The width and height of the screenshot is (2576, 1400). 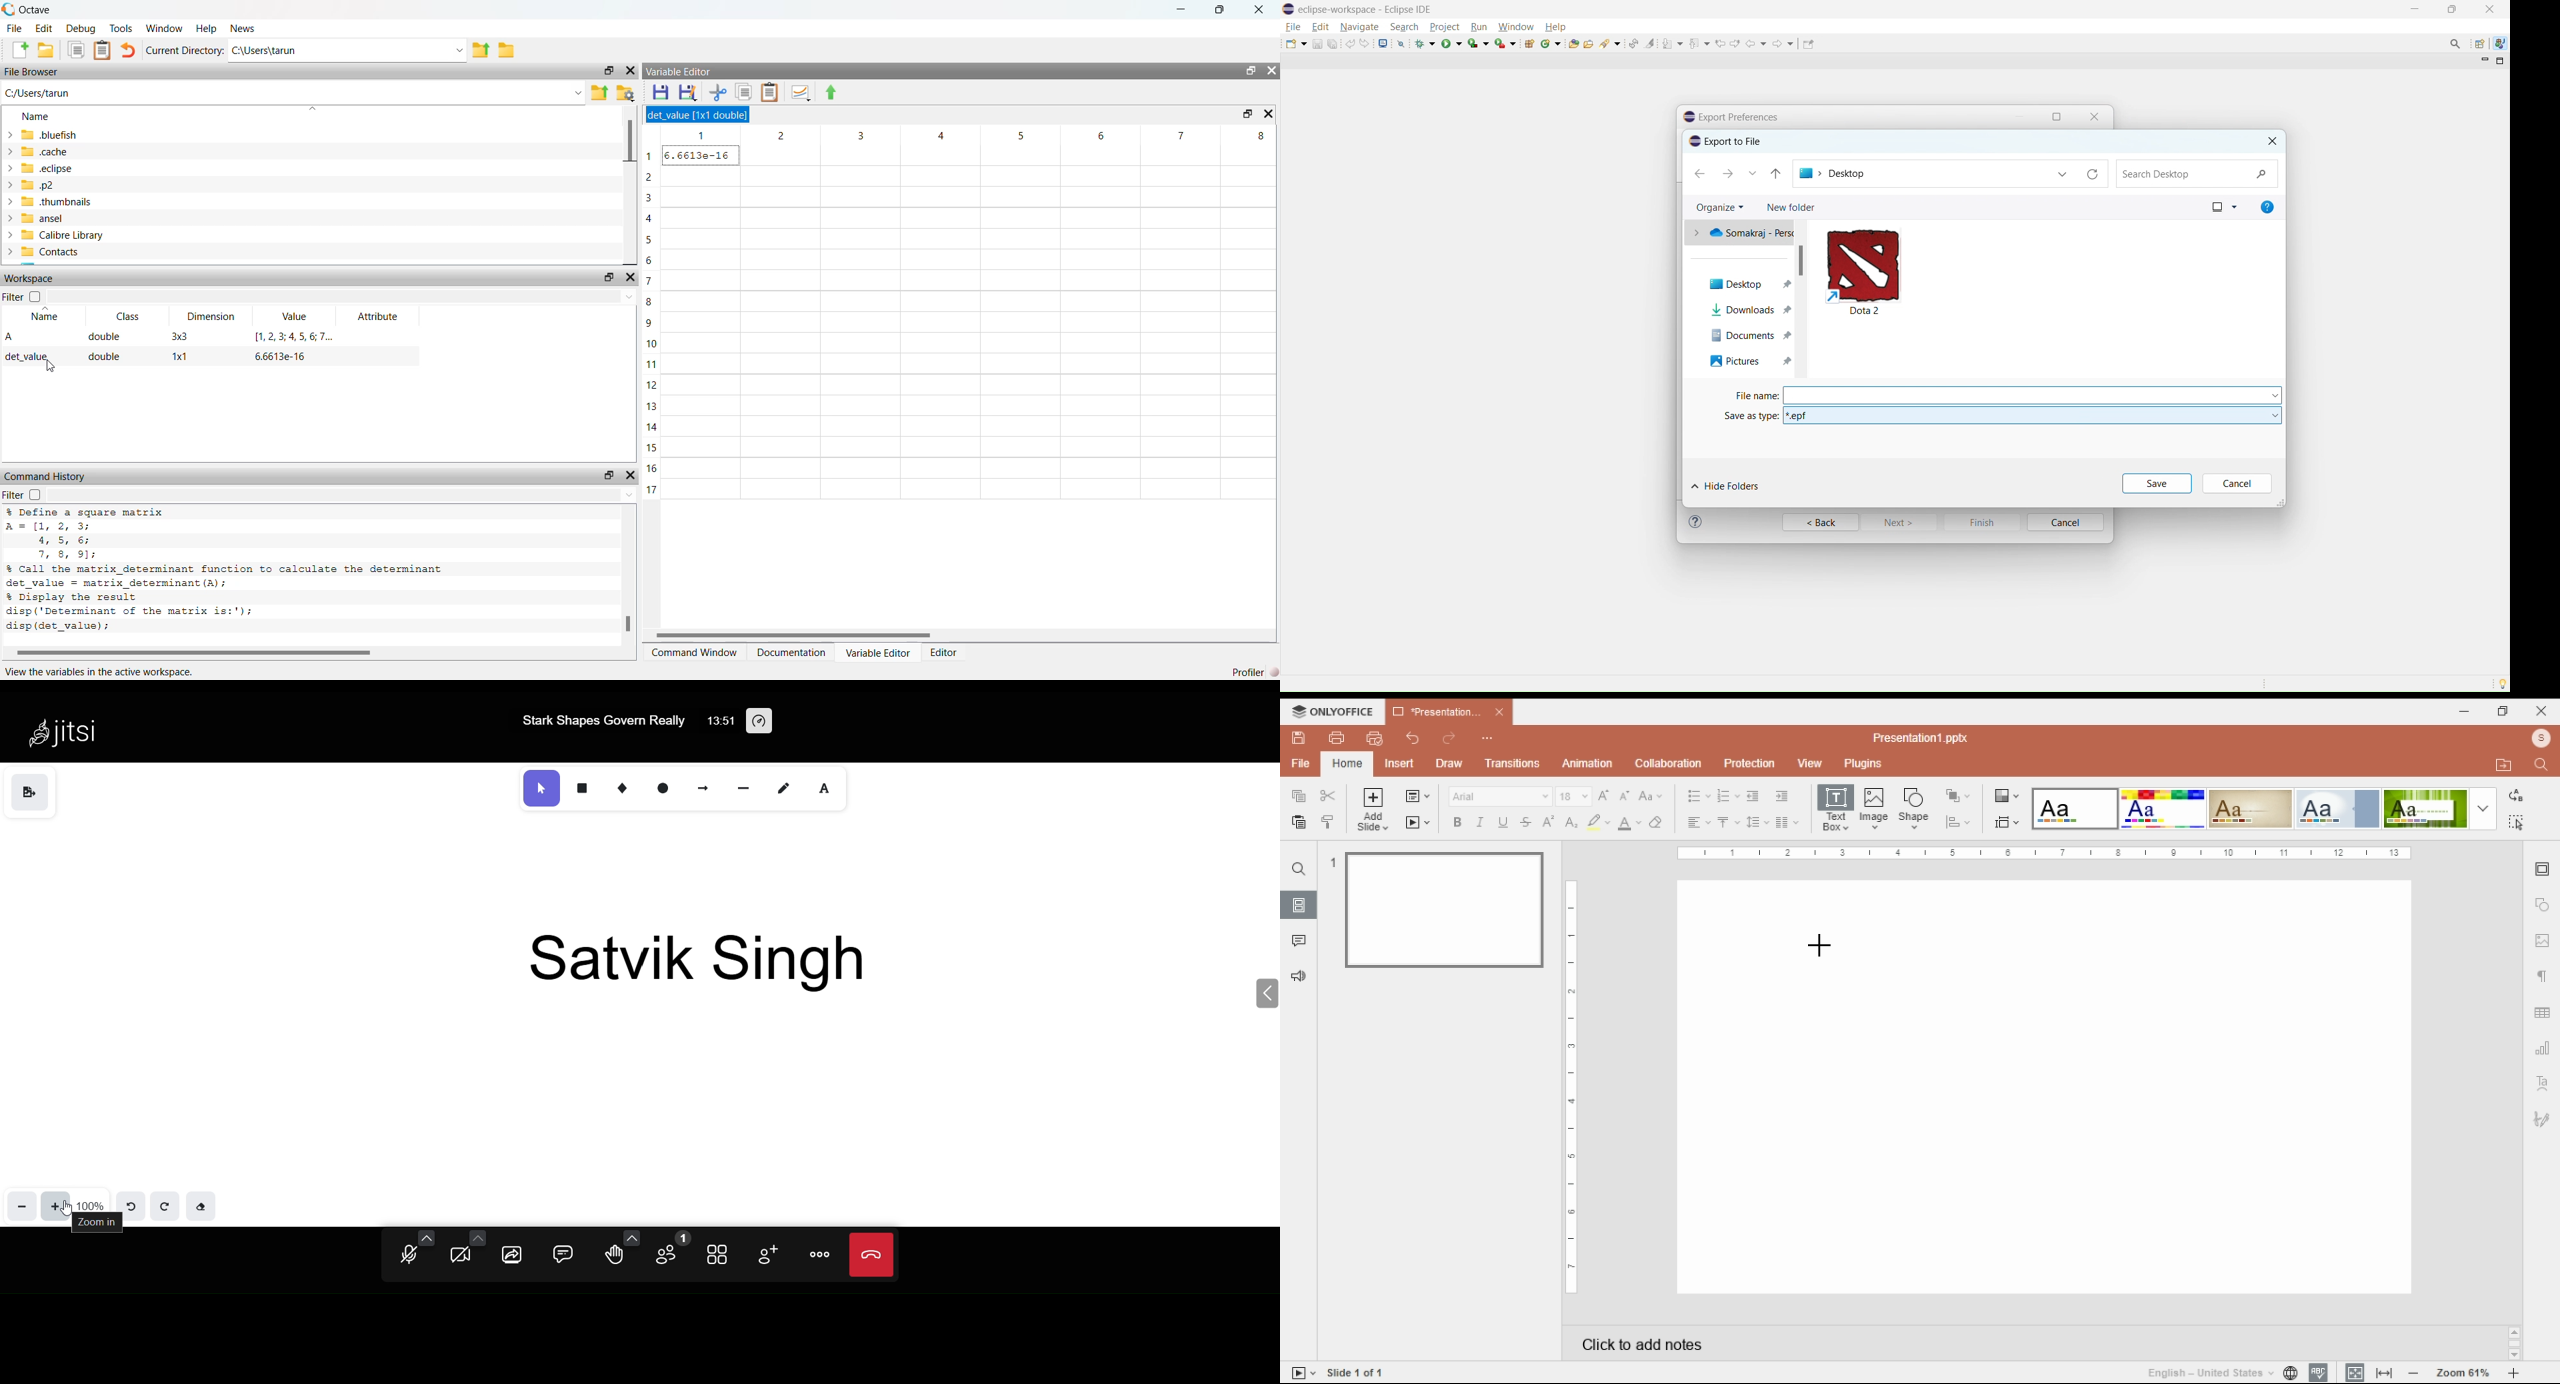 What do you see at coordinates (1432, 713) in the screenshot?
I see `*Presentation...` at bounding box center [1432, 713].